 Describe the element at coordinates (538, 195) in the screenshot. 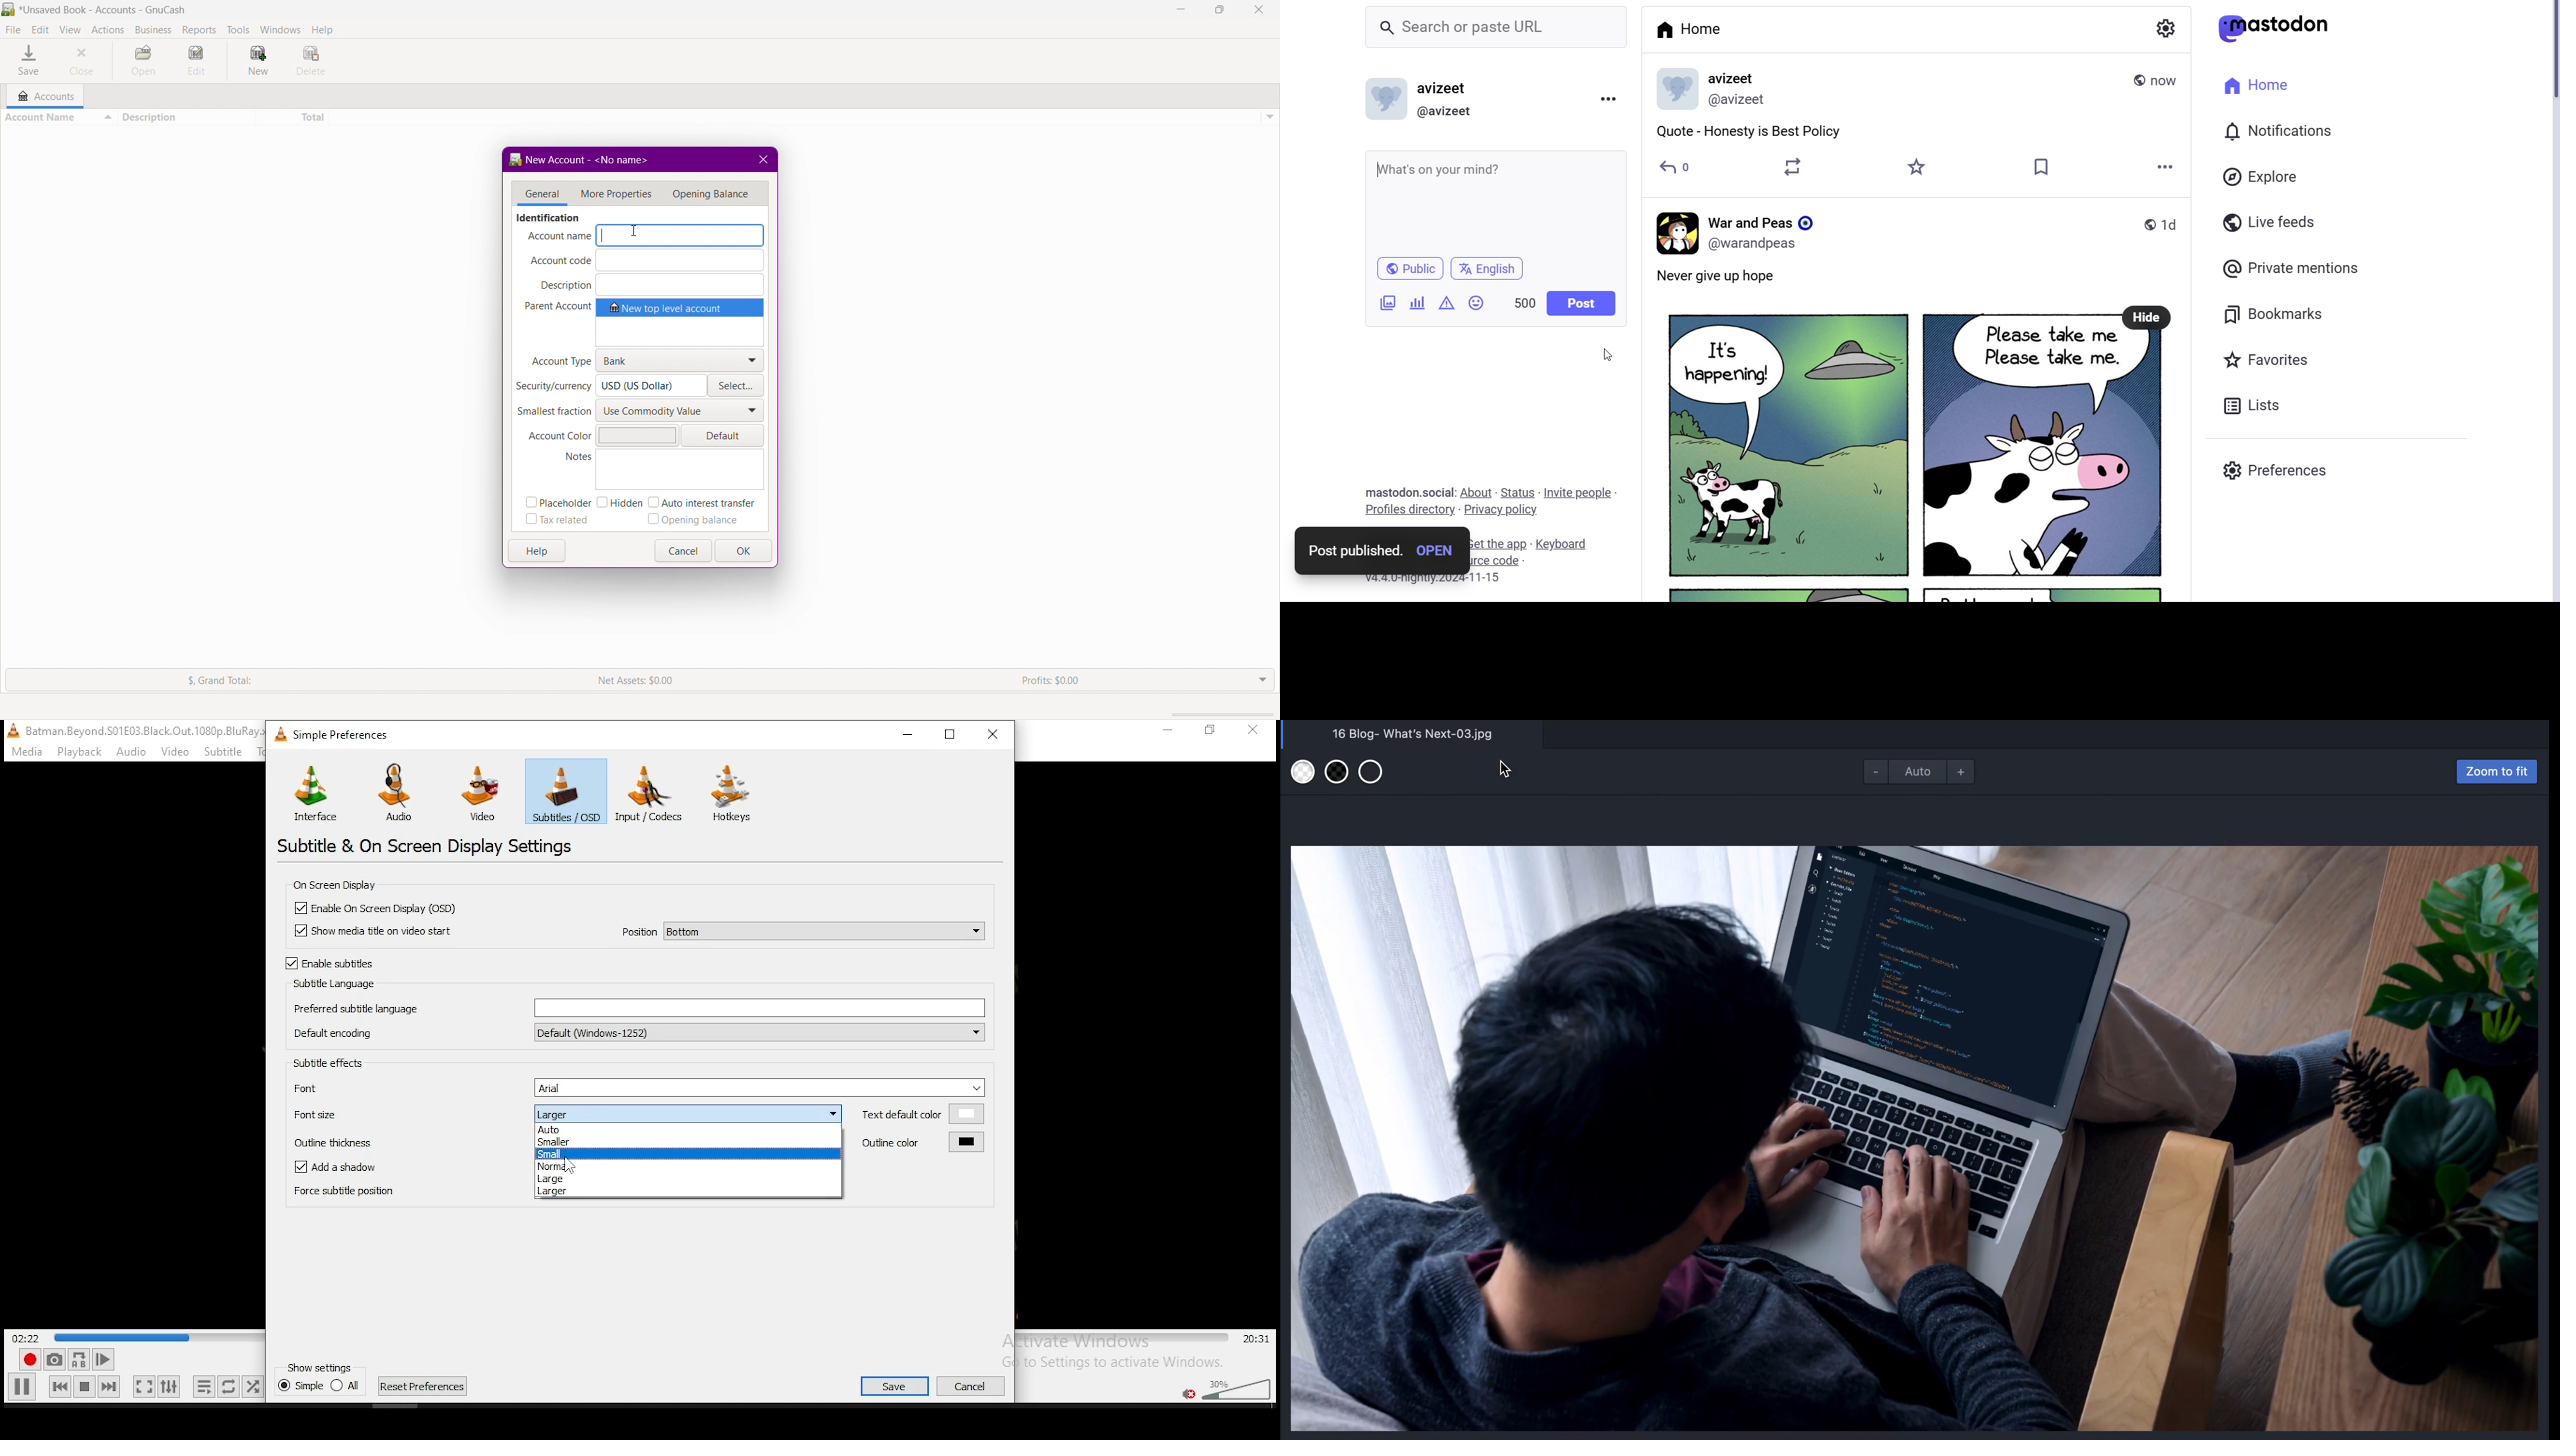

I see `General` at that location.